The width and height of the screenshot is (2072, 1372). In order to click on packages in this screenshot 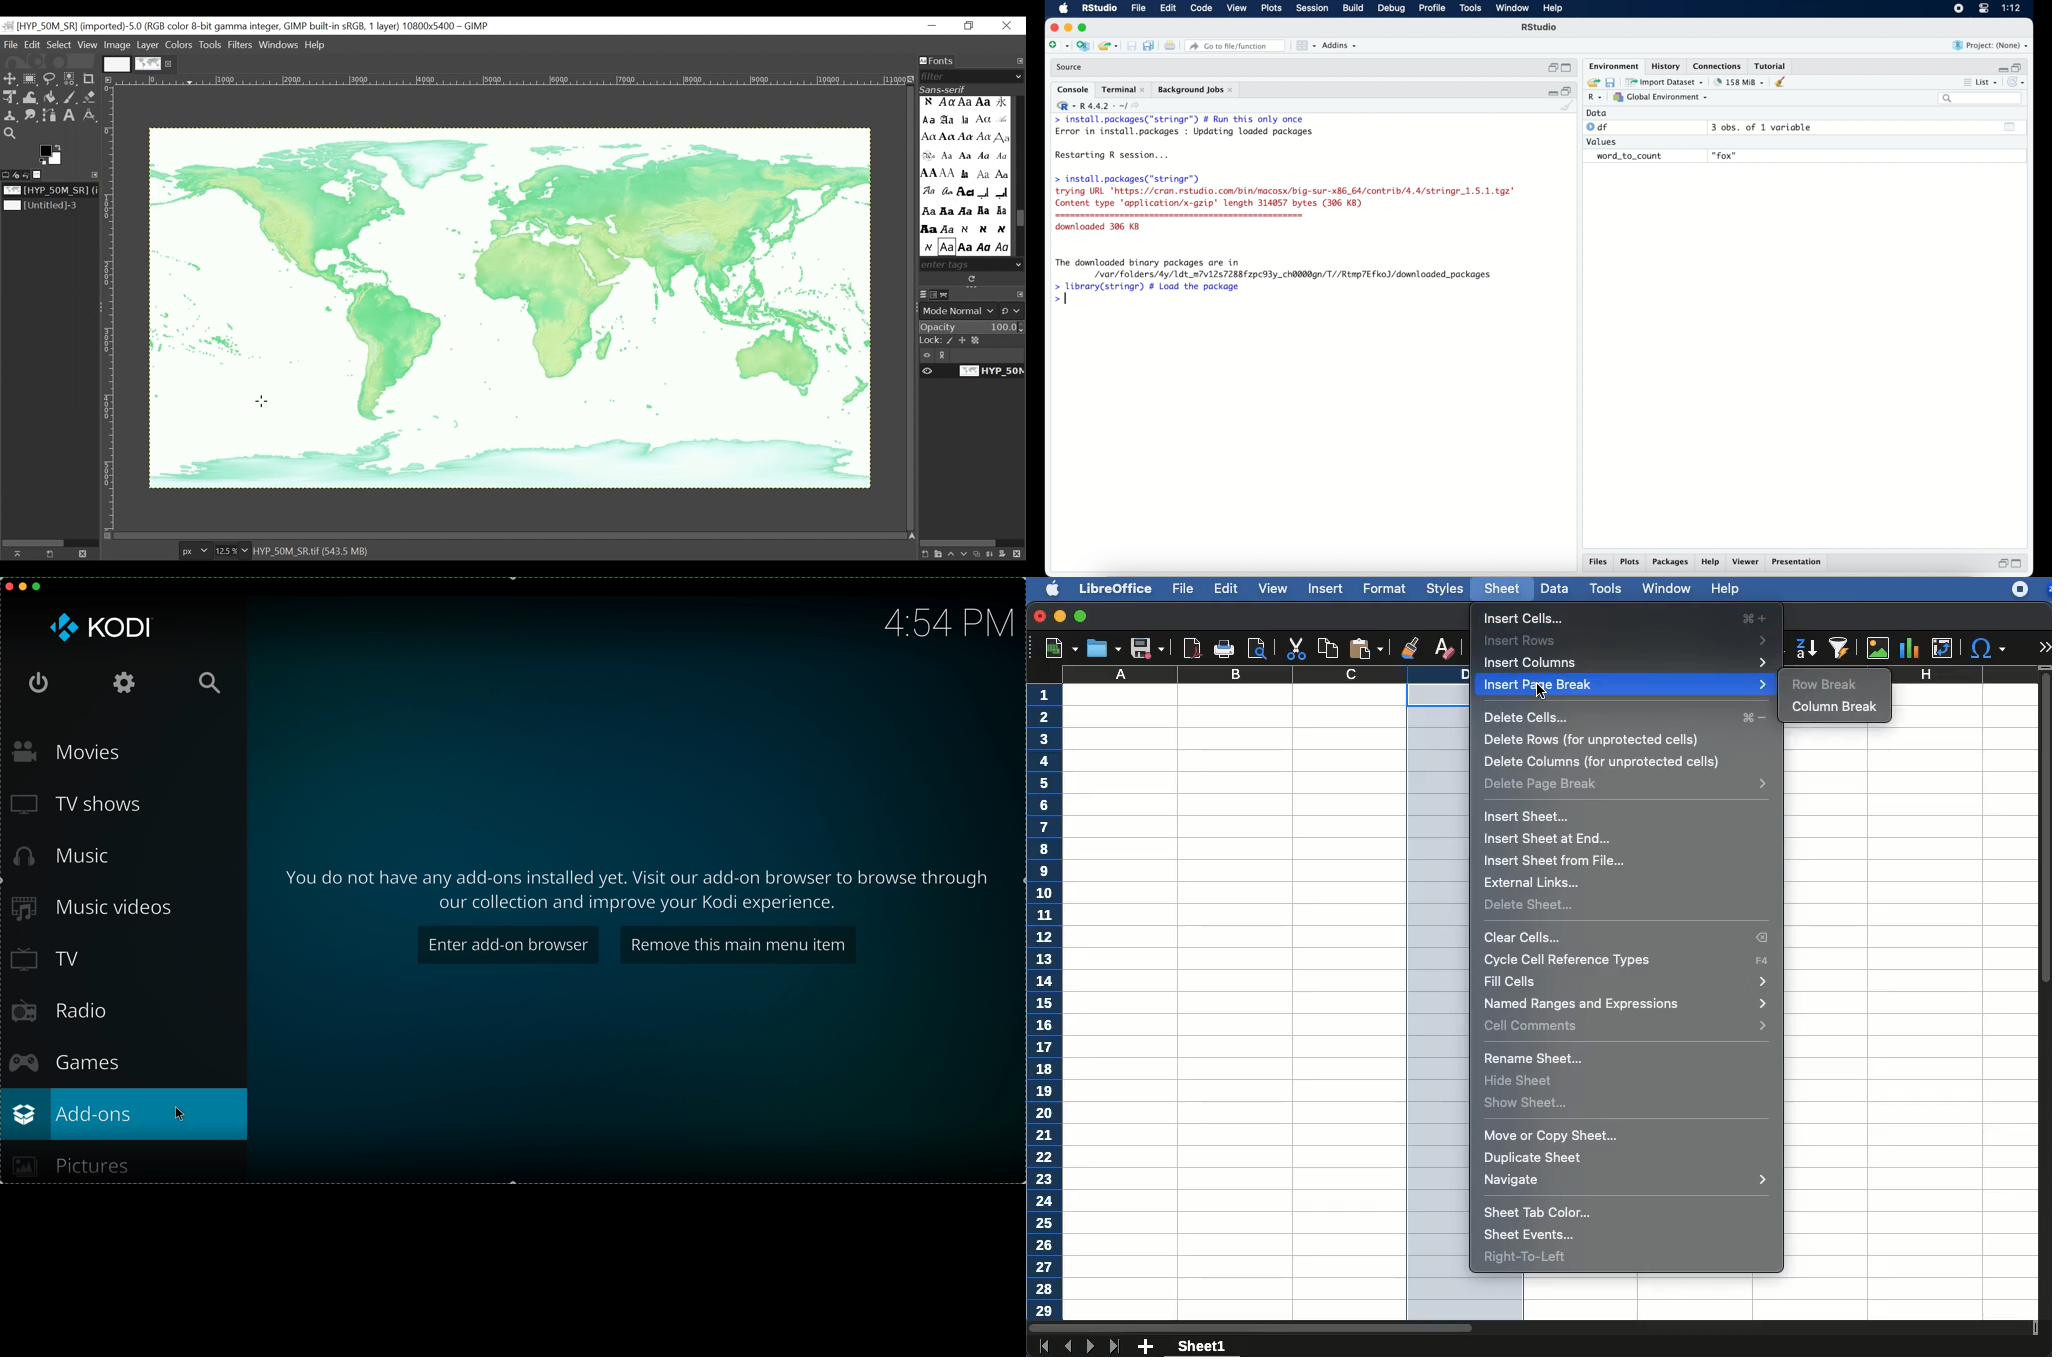, I will do `click(1670, 563)`.